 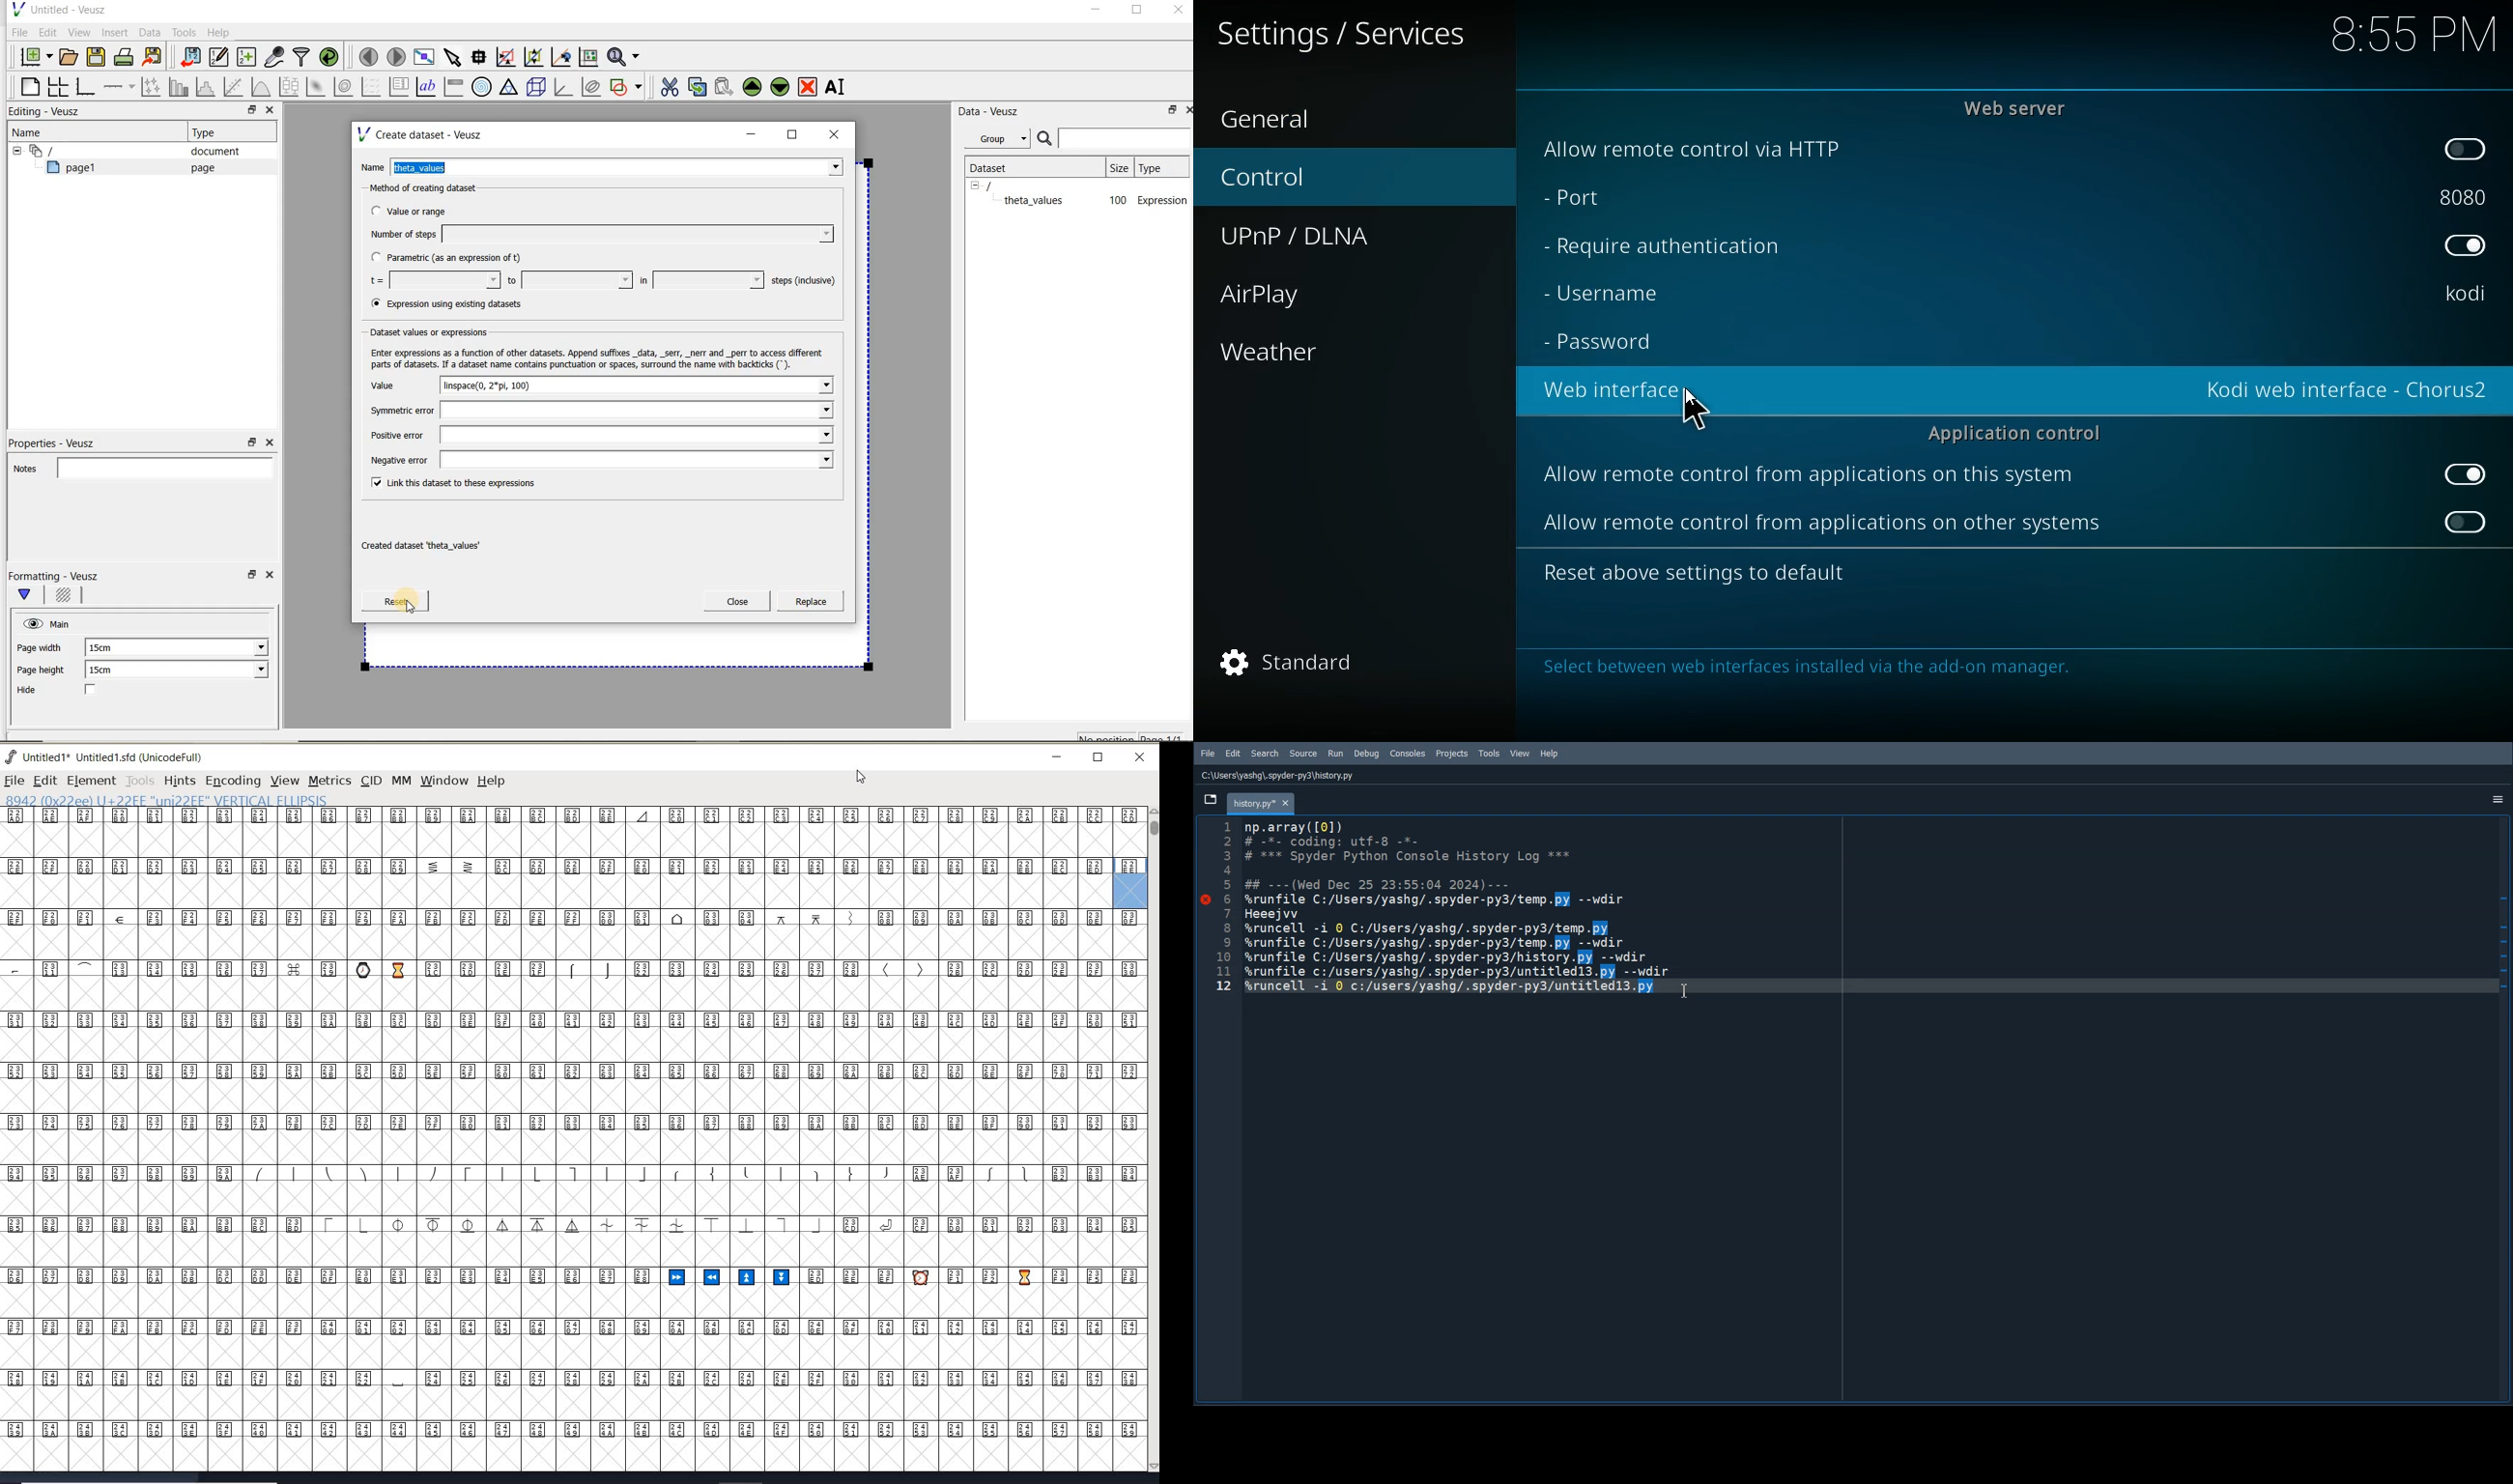 What do you see at coordinates (738, 601) in the screenshot?
I see `Close` at bounding box center [738, 601].